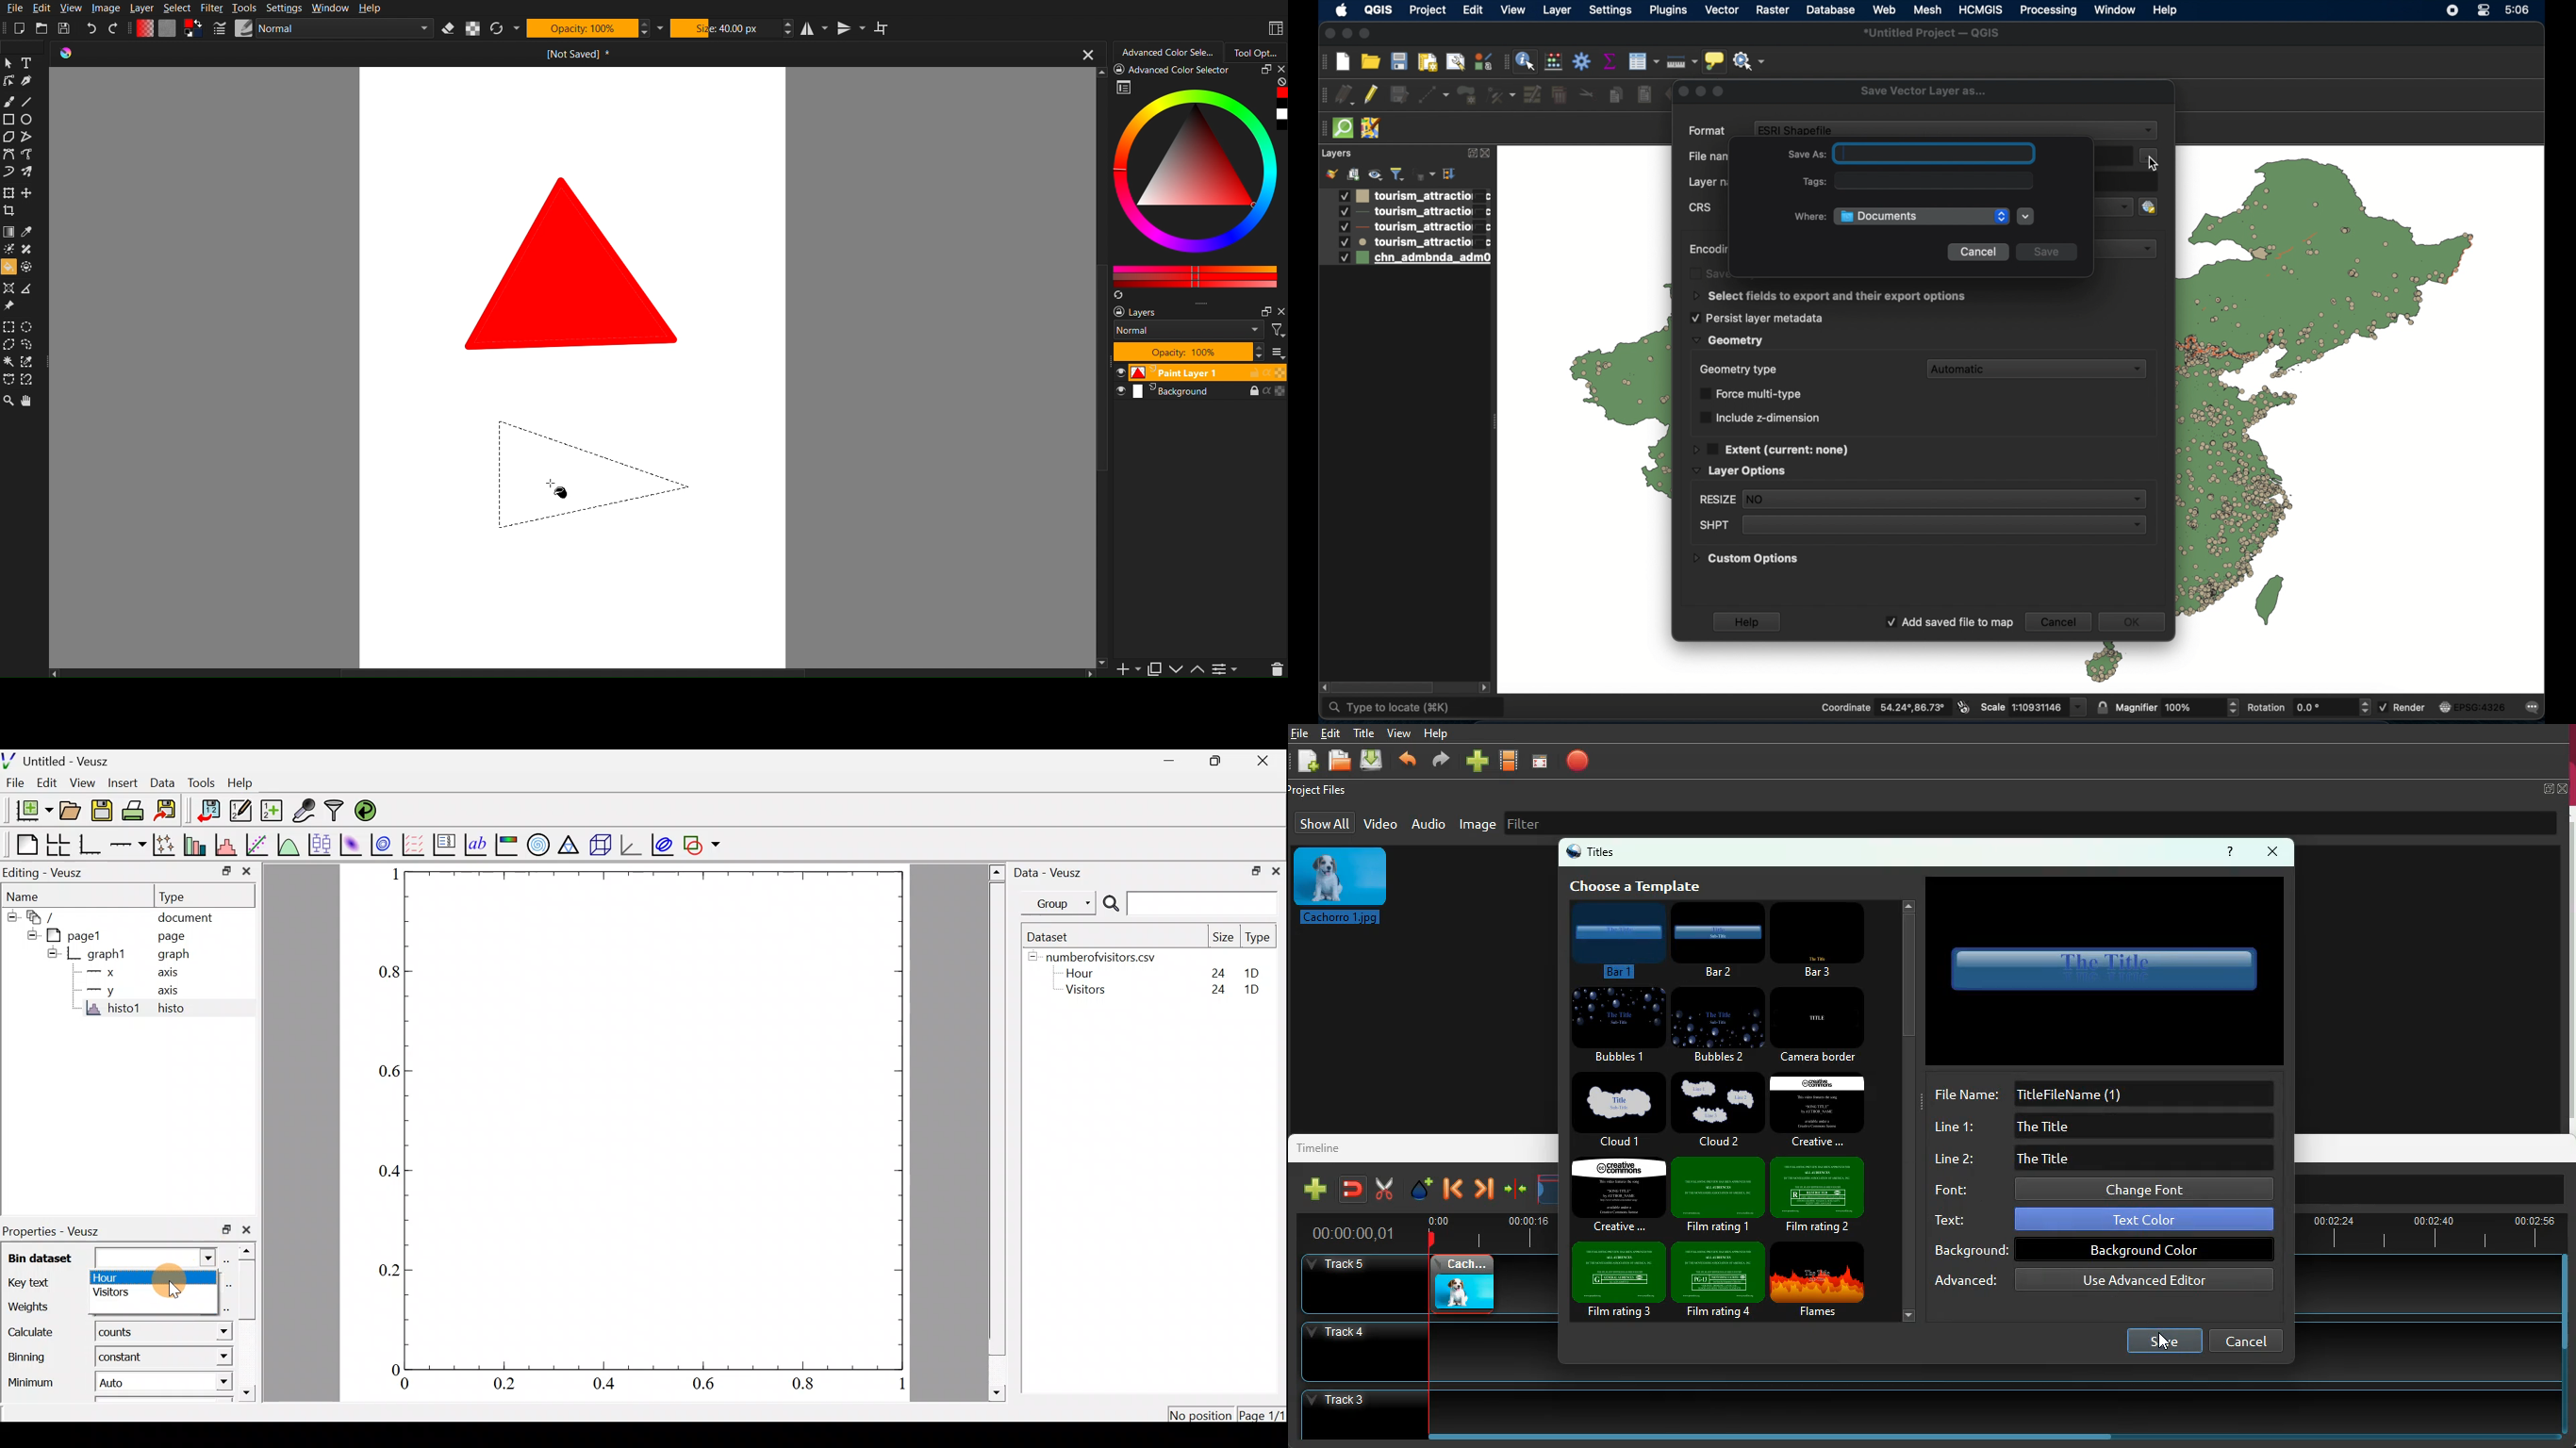 The width and height of the screenshot is (2576, 1456). I want to click on Layer Controls, so click(1277, 669).